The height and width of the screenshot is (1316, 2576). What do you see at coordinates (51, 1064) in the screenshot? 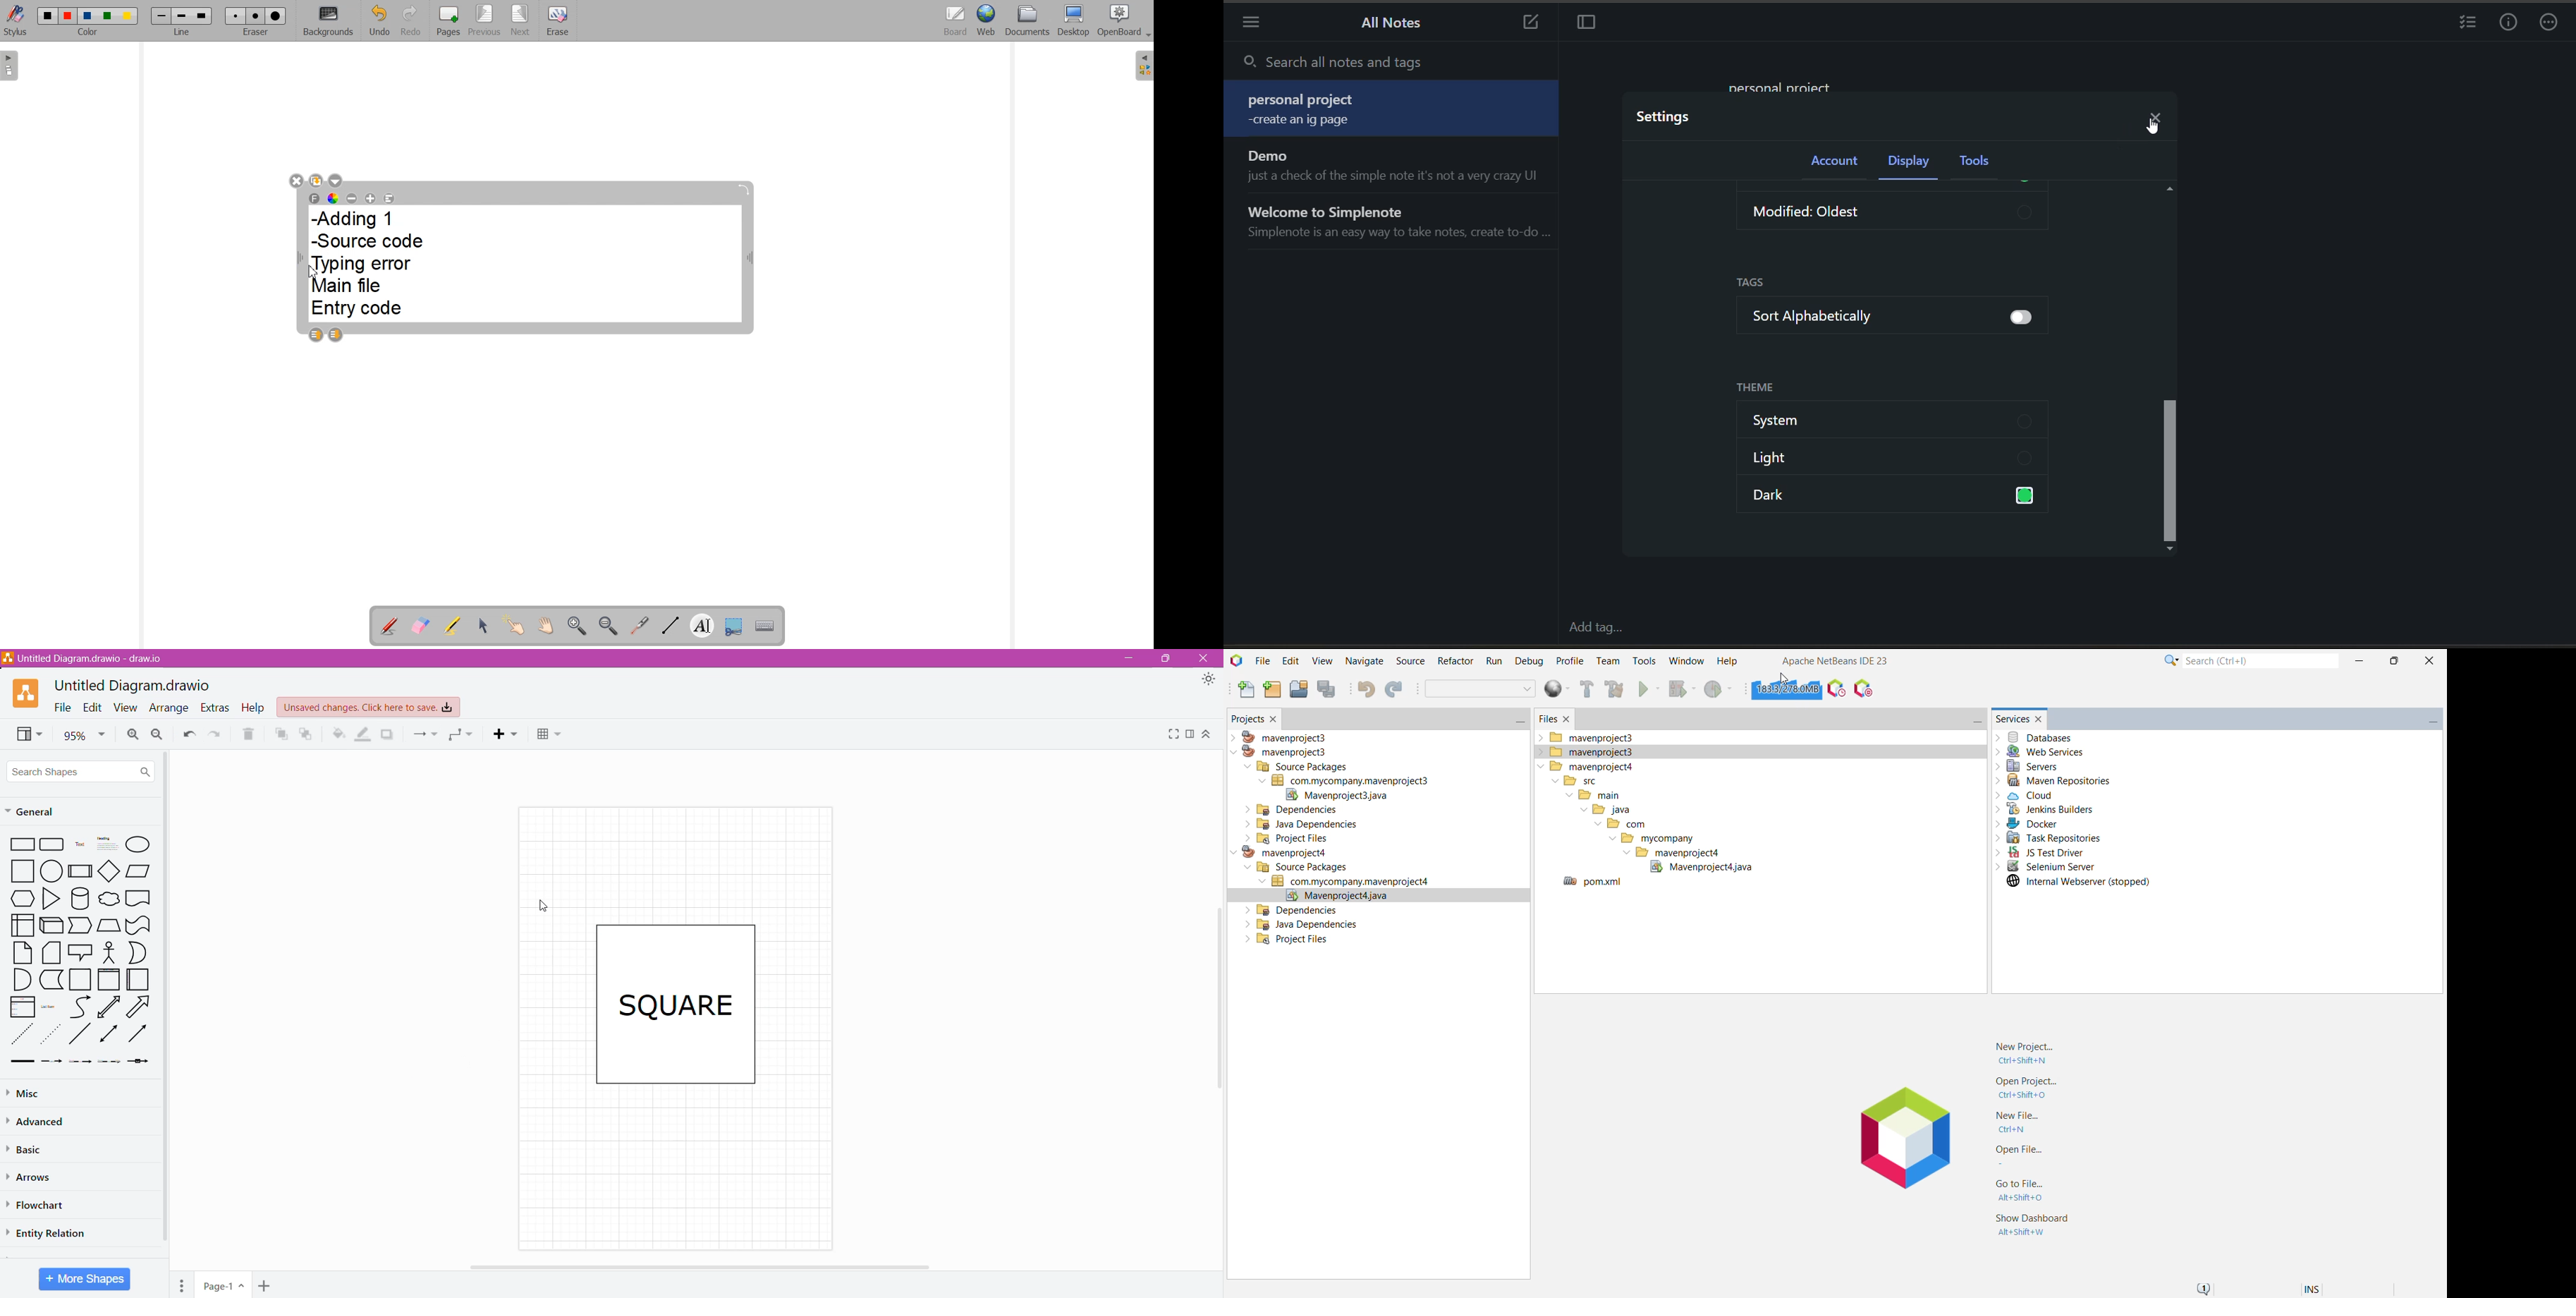
I see `Dashed Arrow` at bounding box center [51, 1064].